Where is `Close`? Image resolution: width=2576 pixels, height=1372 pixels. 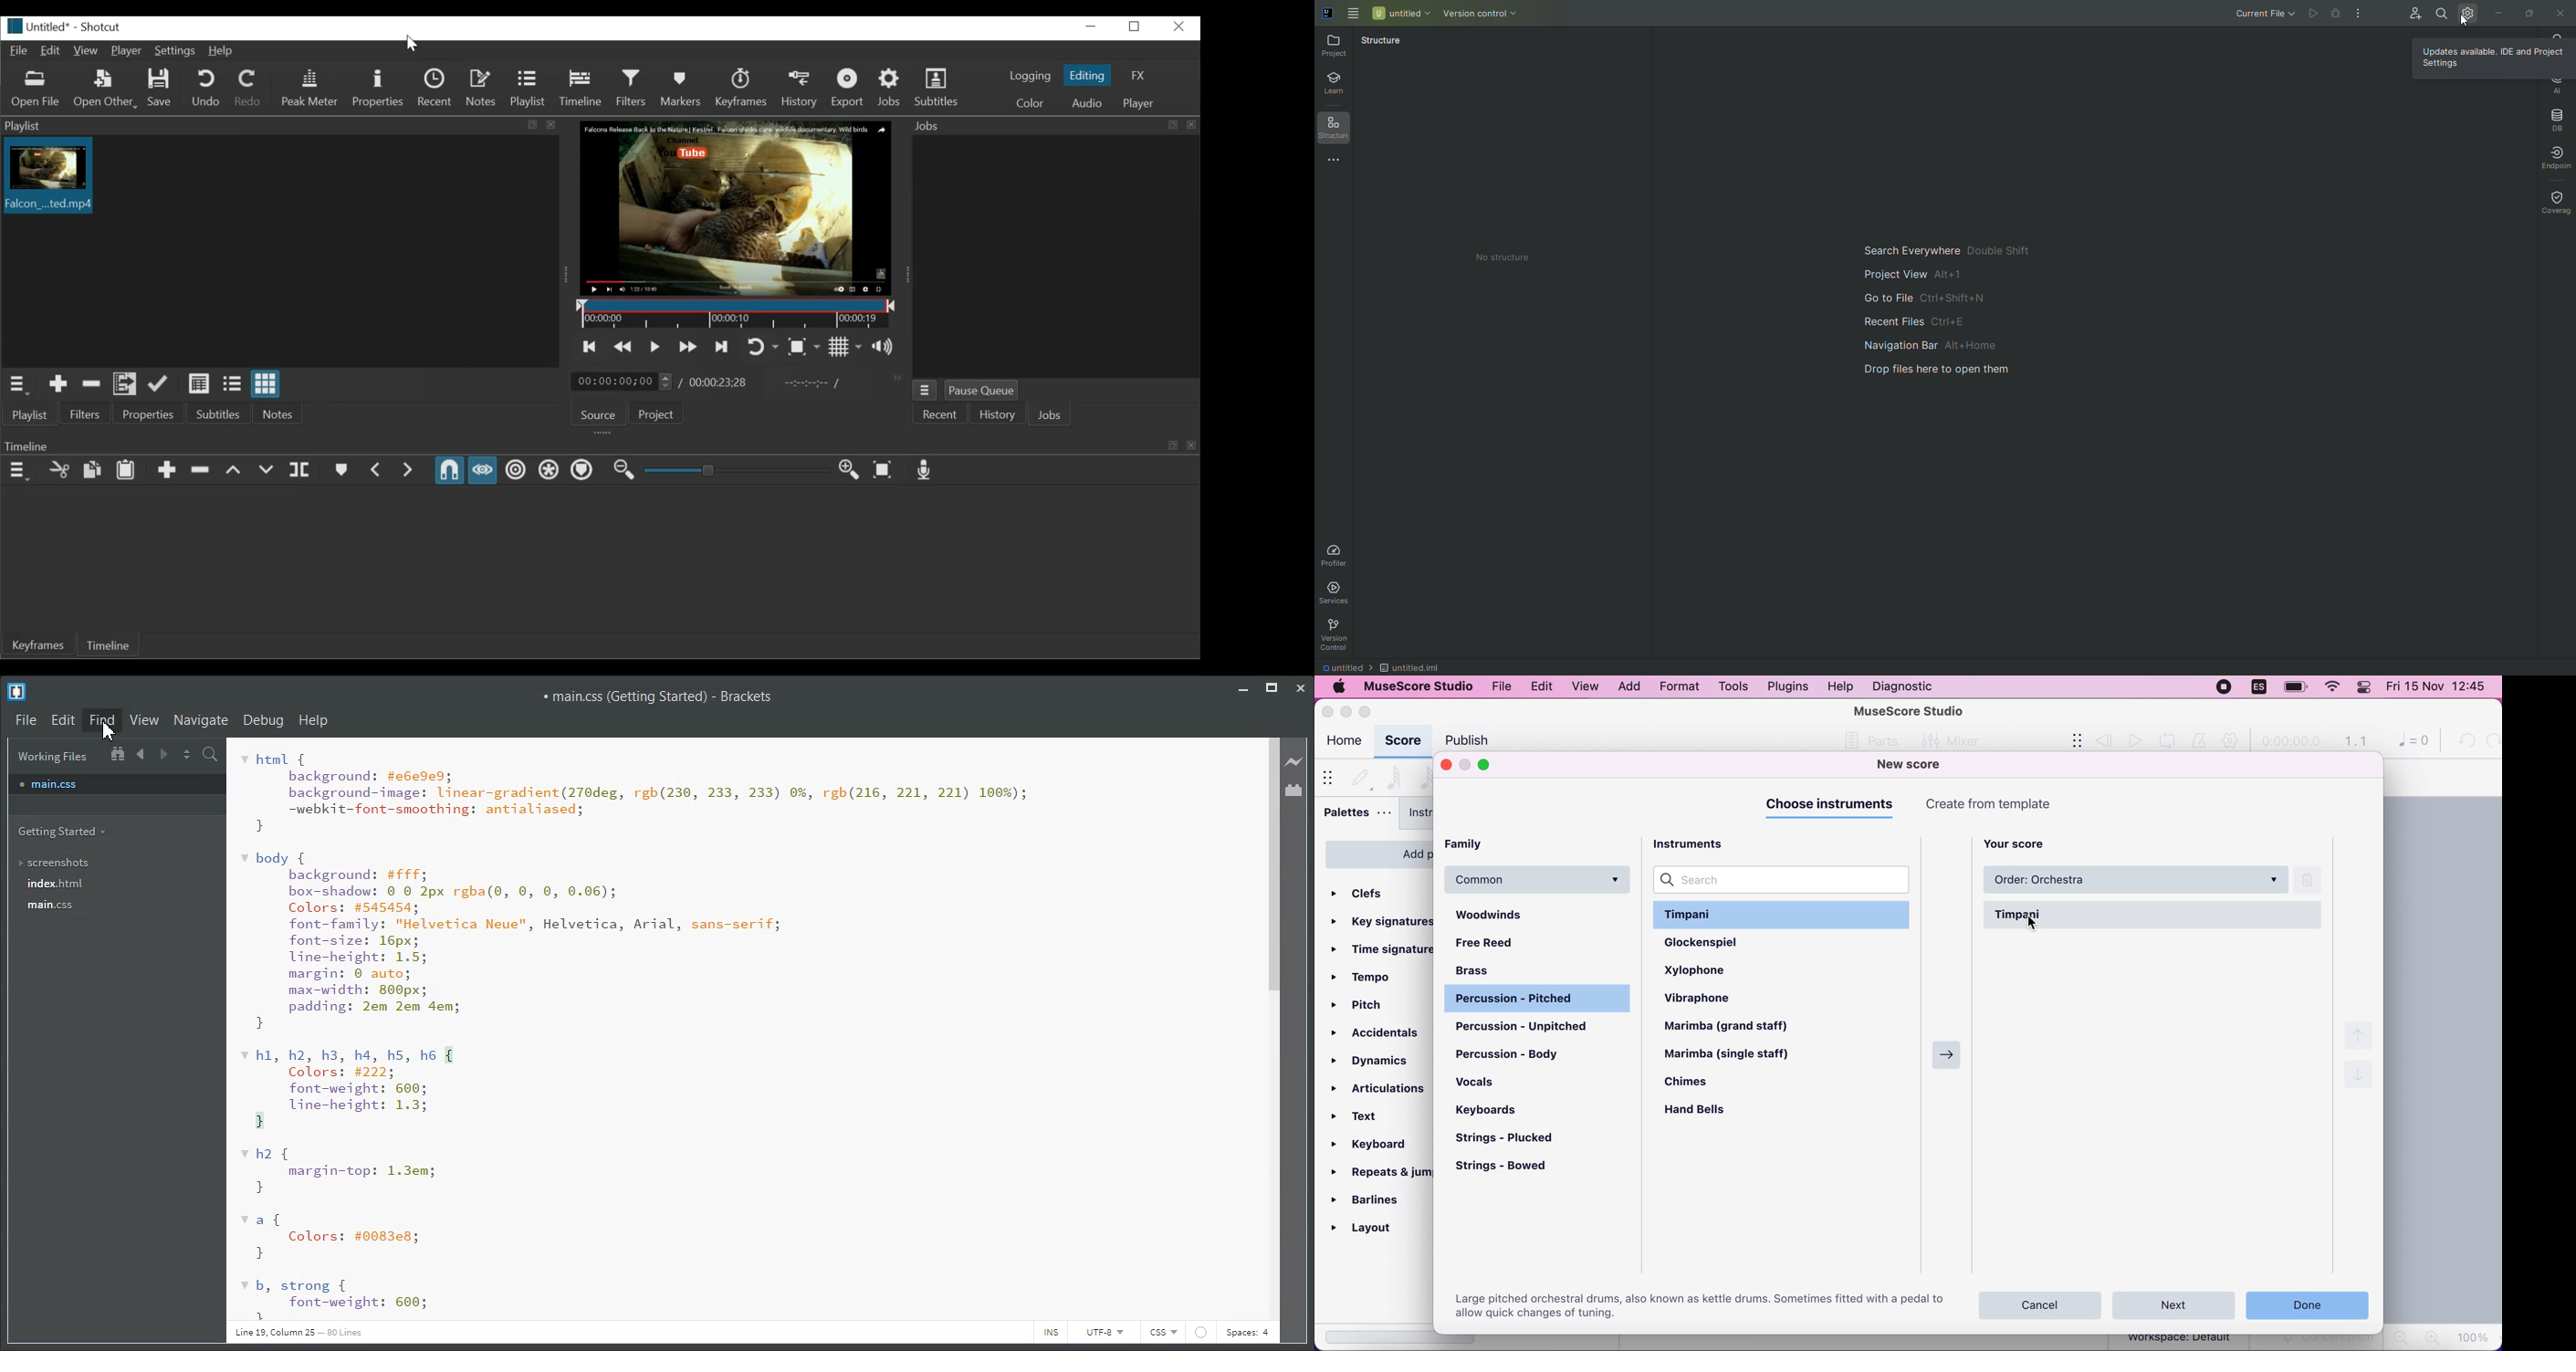
Close is located at coordinates (1303, 687).